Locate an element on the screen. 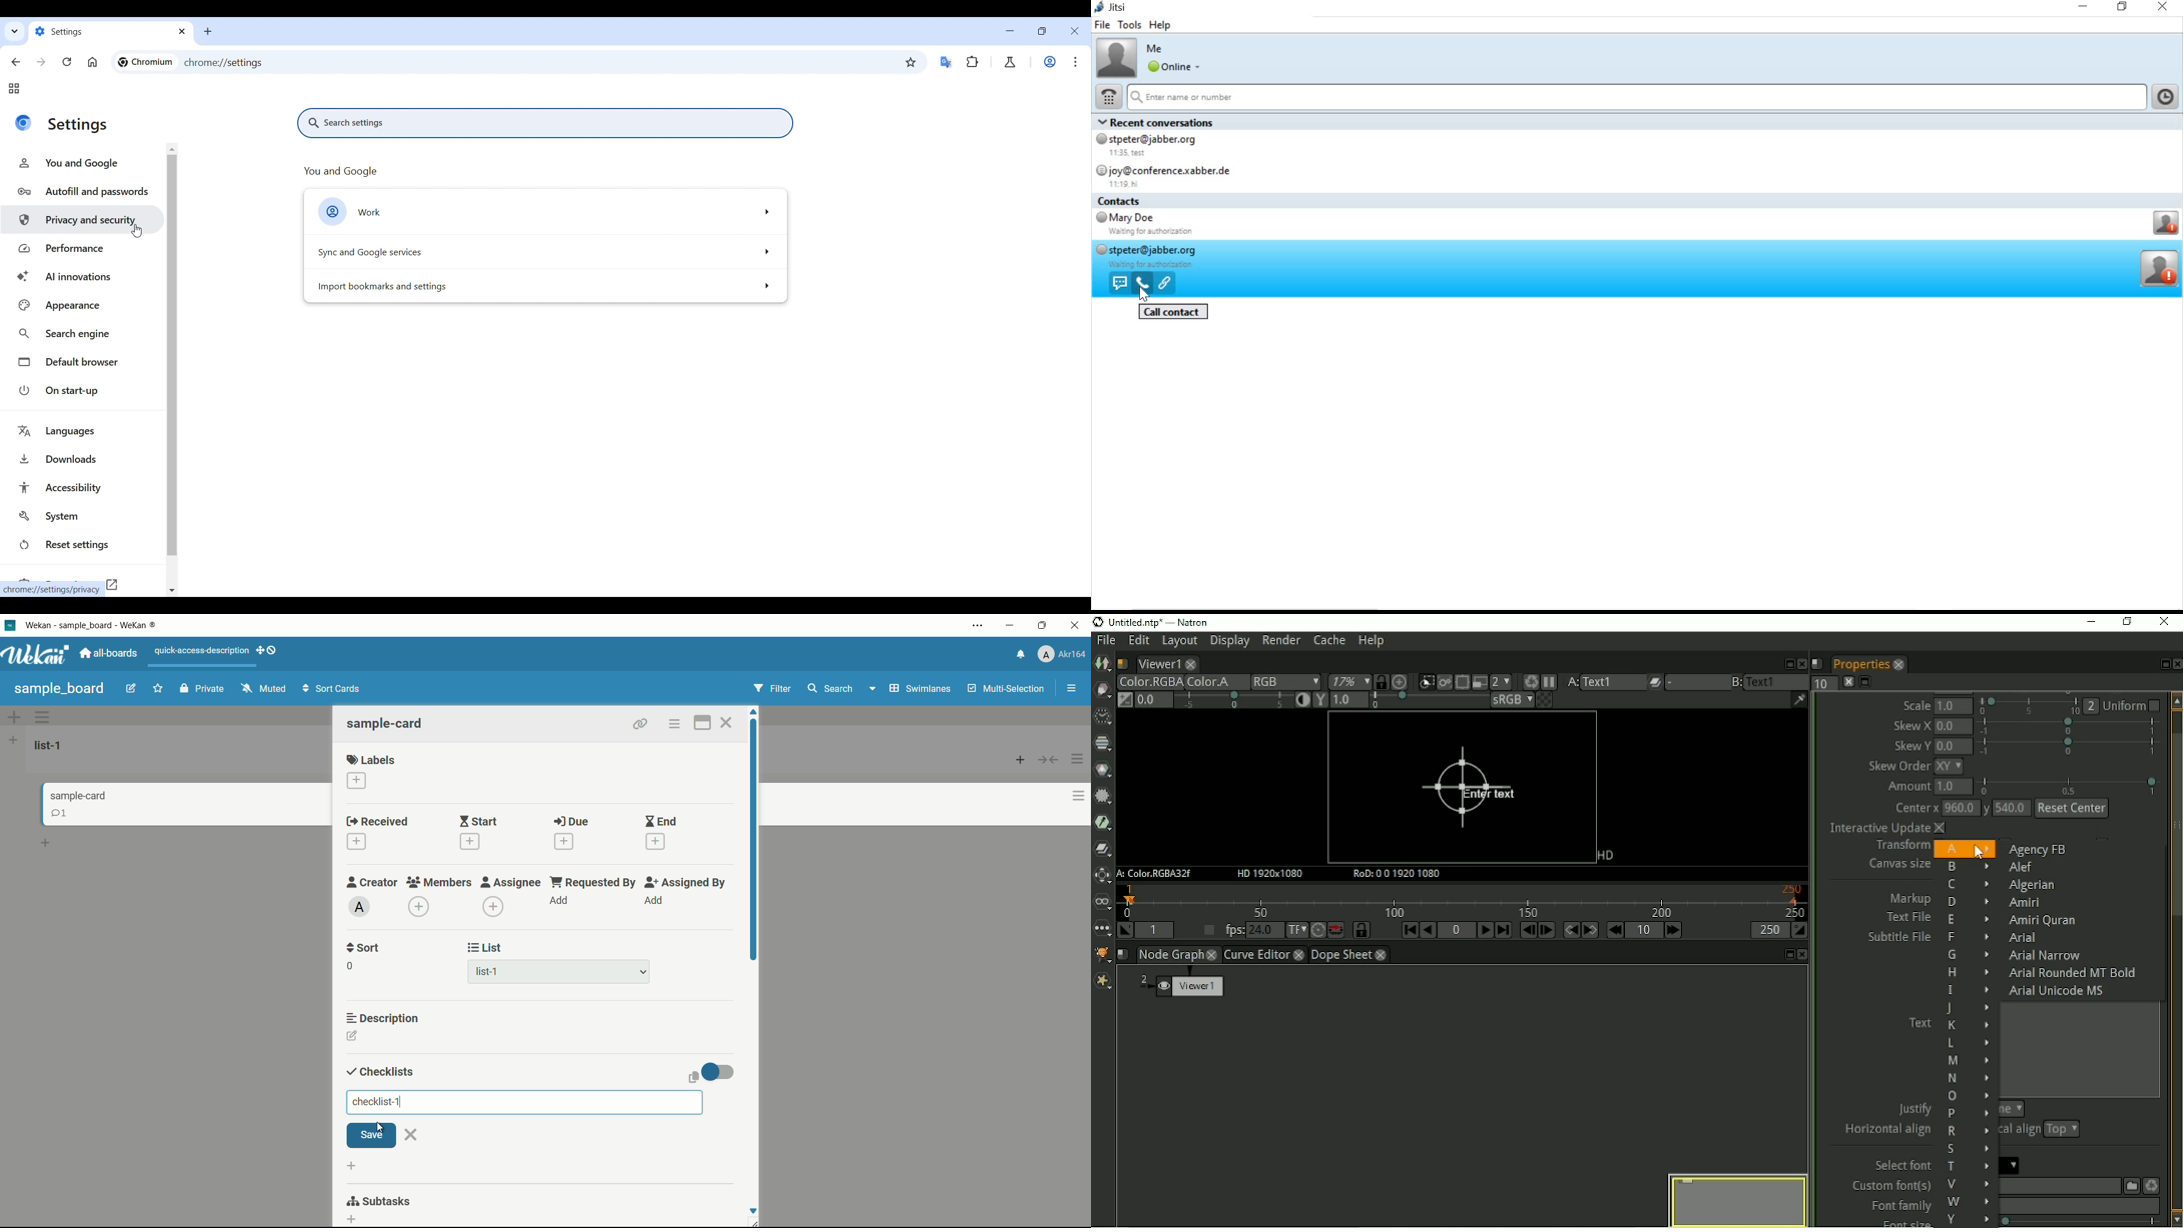 This screenshot has width=2184, height=1232. Keyboard shortcut is located at coordinates (1528, 681).